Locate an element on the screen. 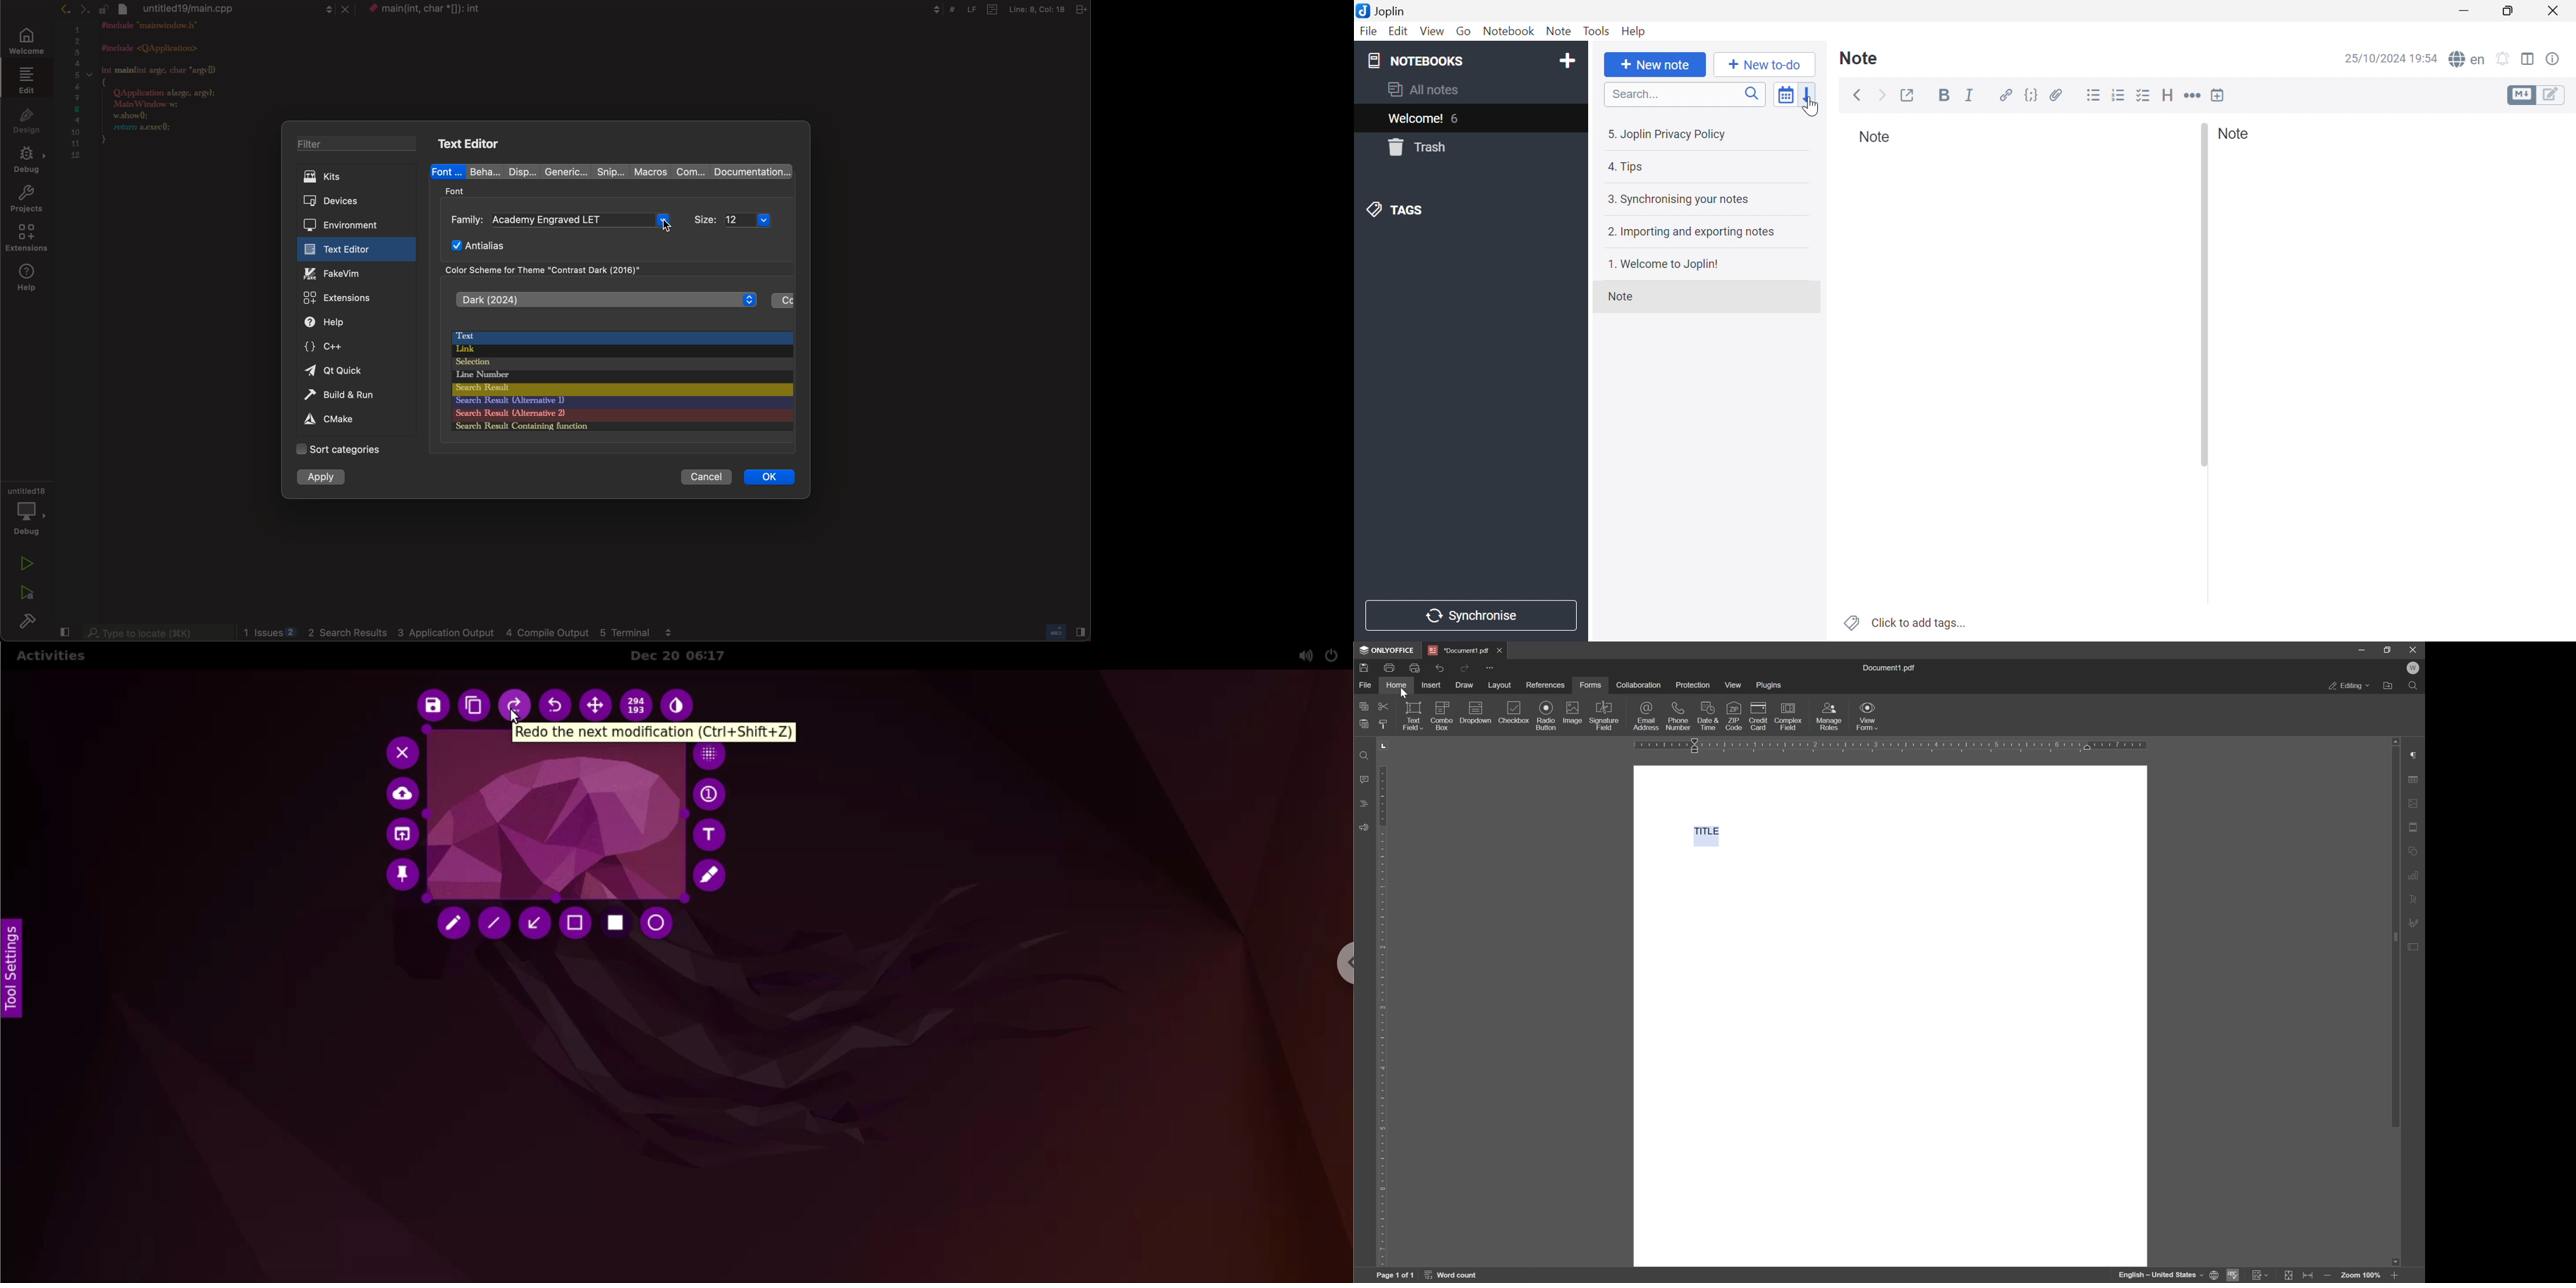 The image size is (2576, 1288). projects is located at coordinates (27, 200).